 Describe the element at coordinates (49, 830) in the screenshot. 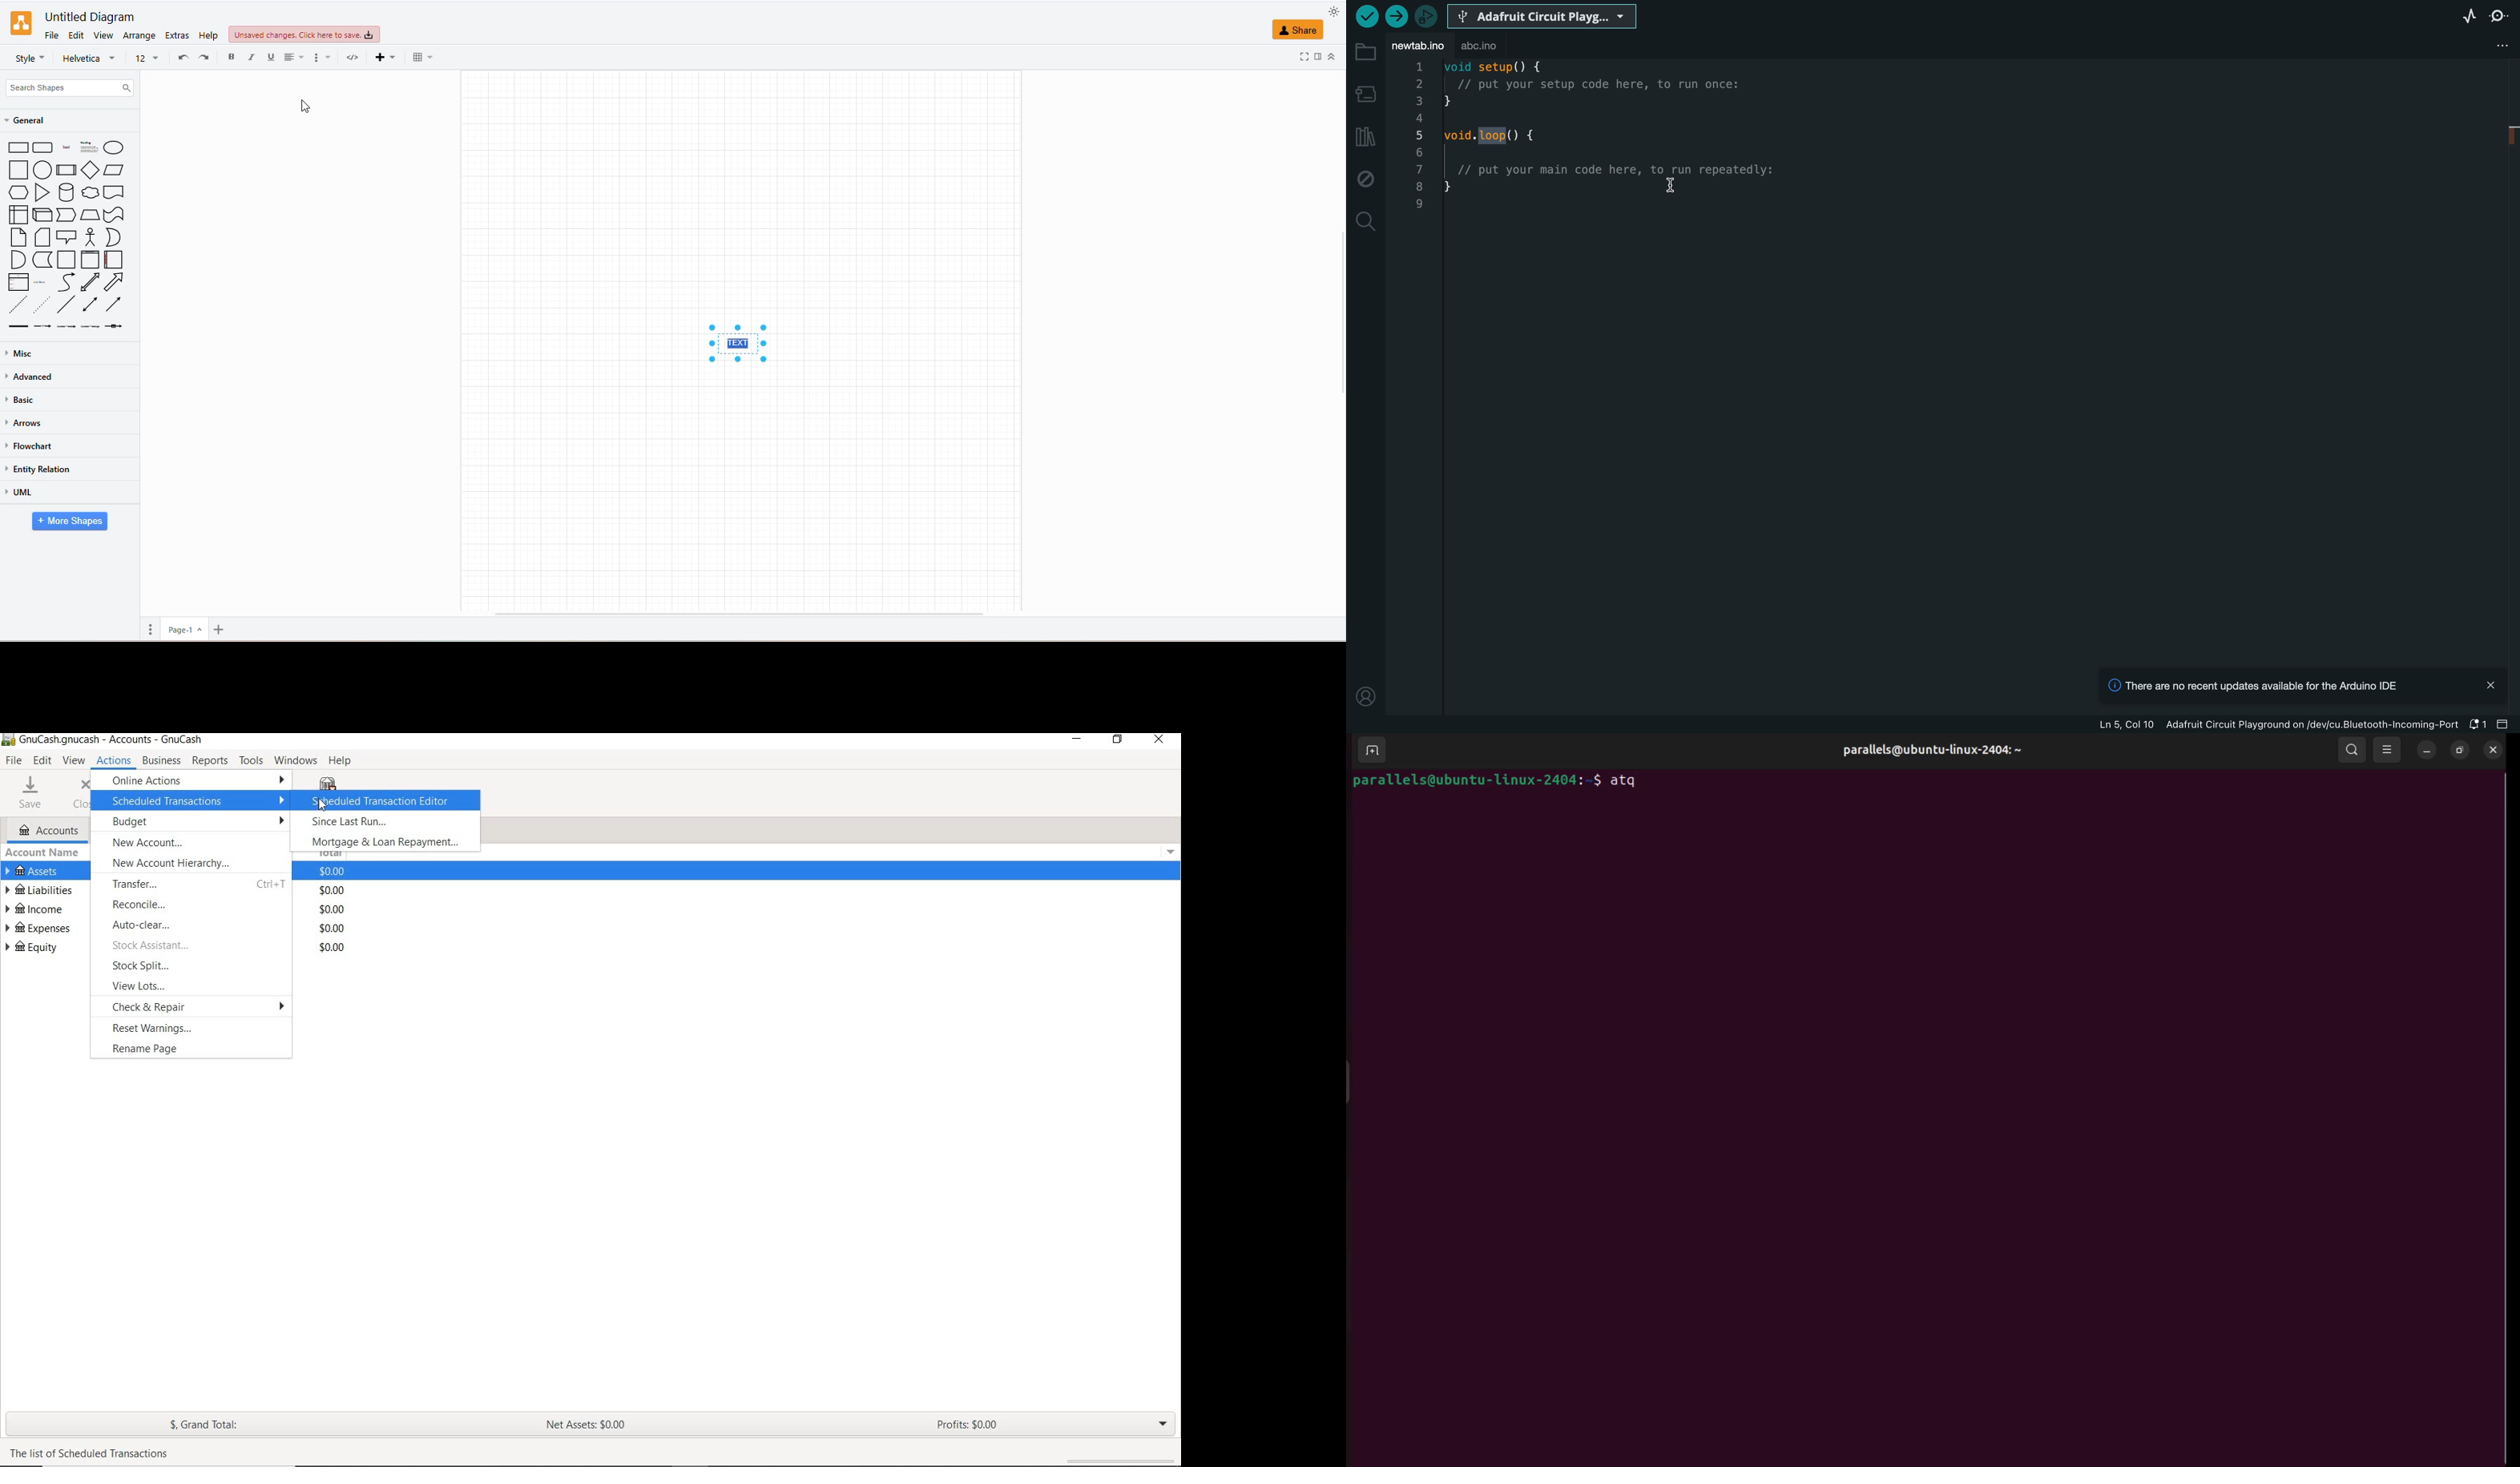

I see `ACCOUNTS` at that location.